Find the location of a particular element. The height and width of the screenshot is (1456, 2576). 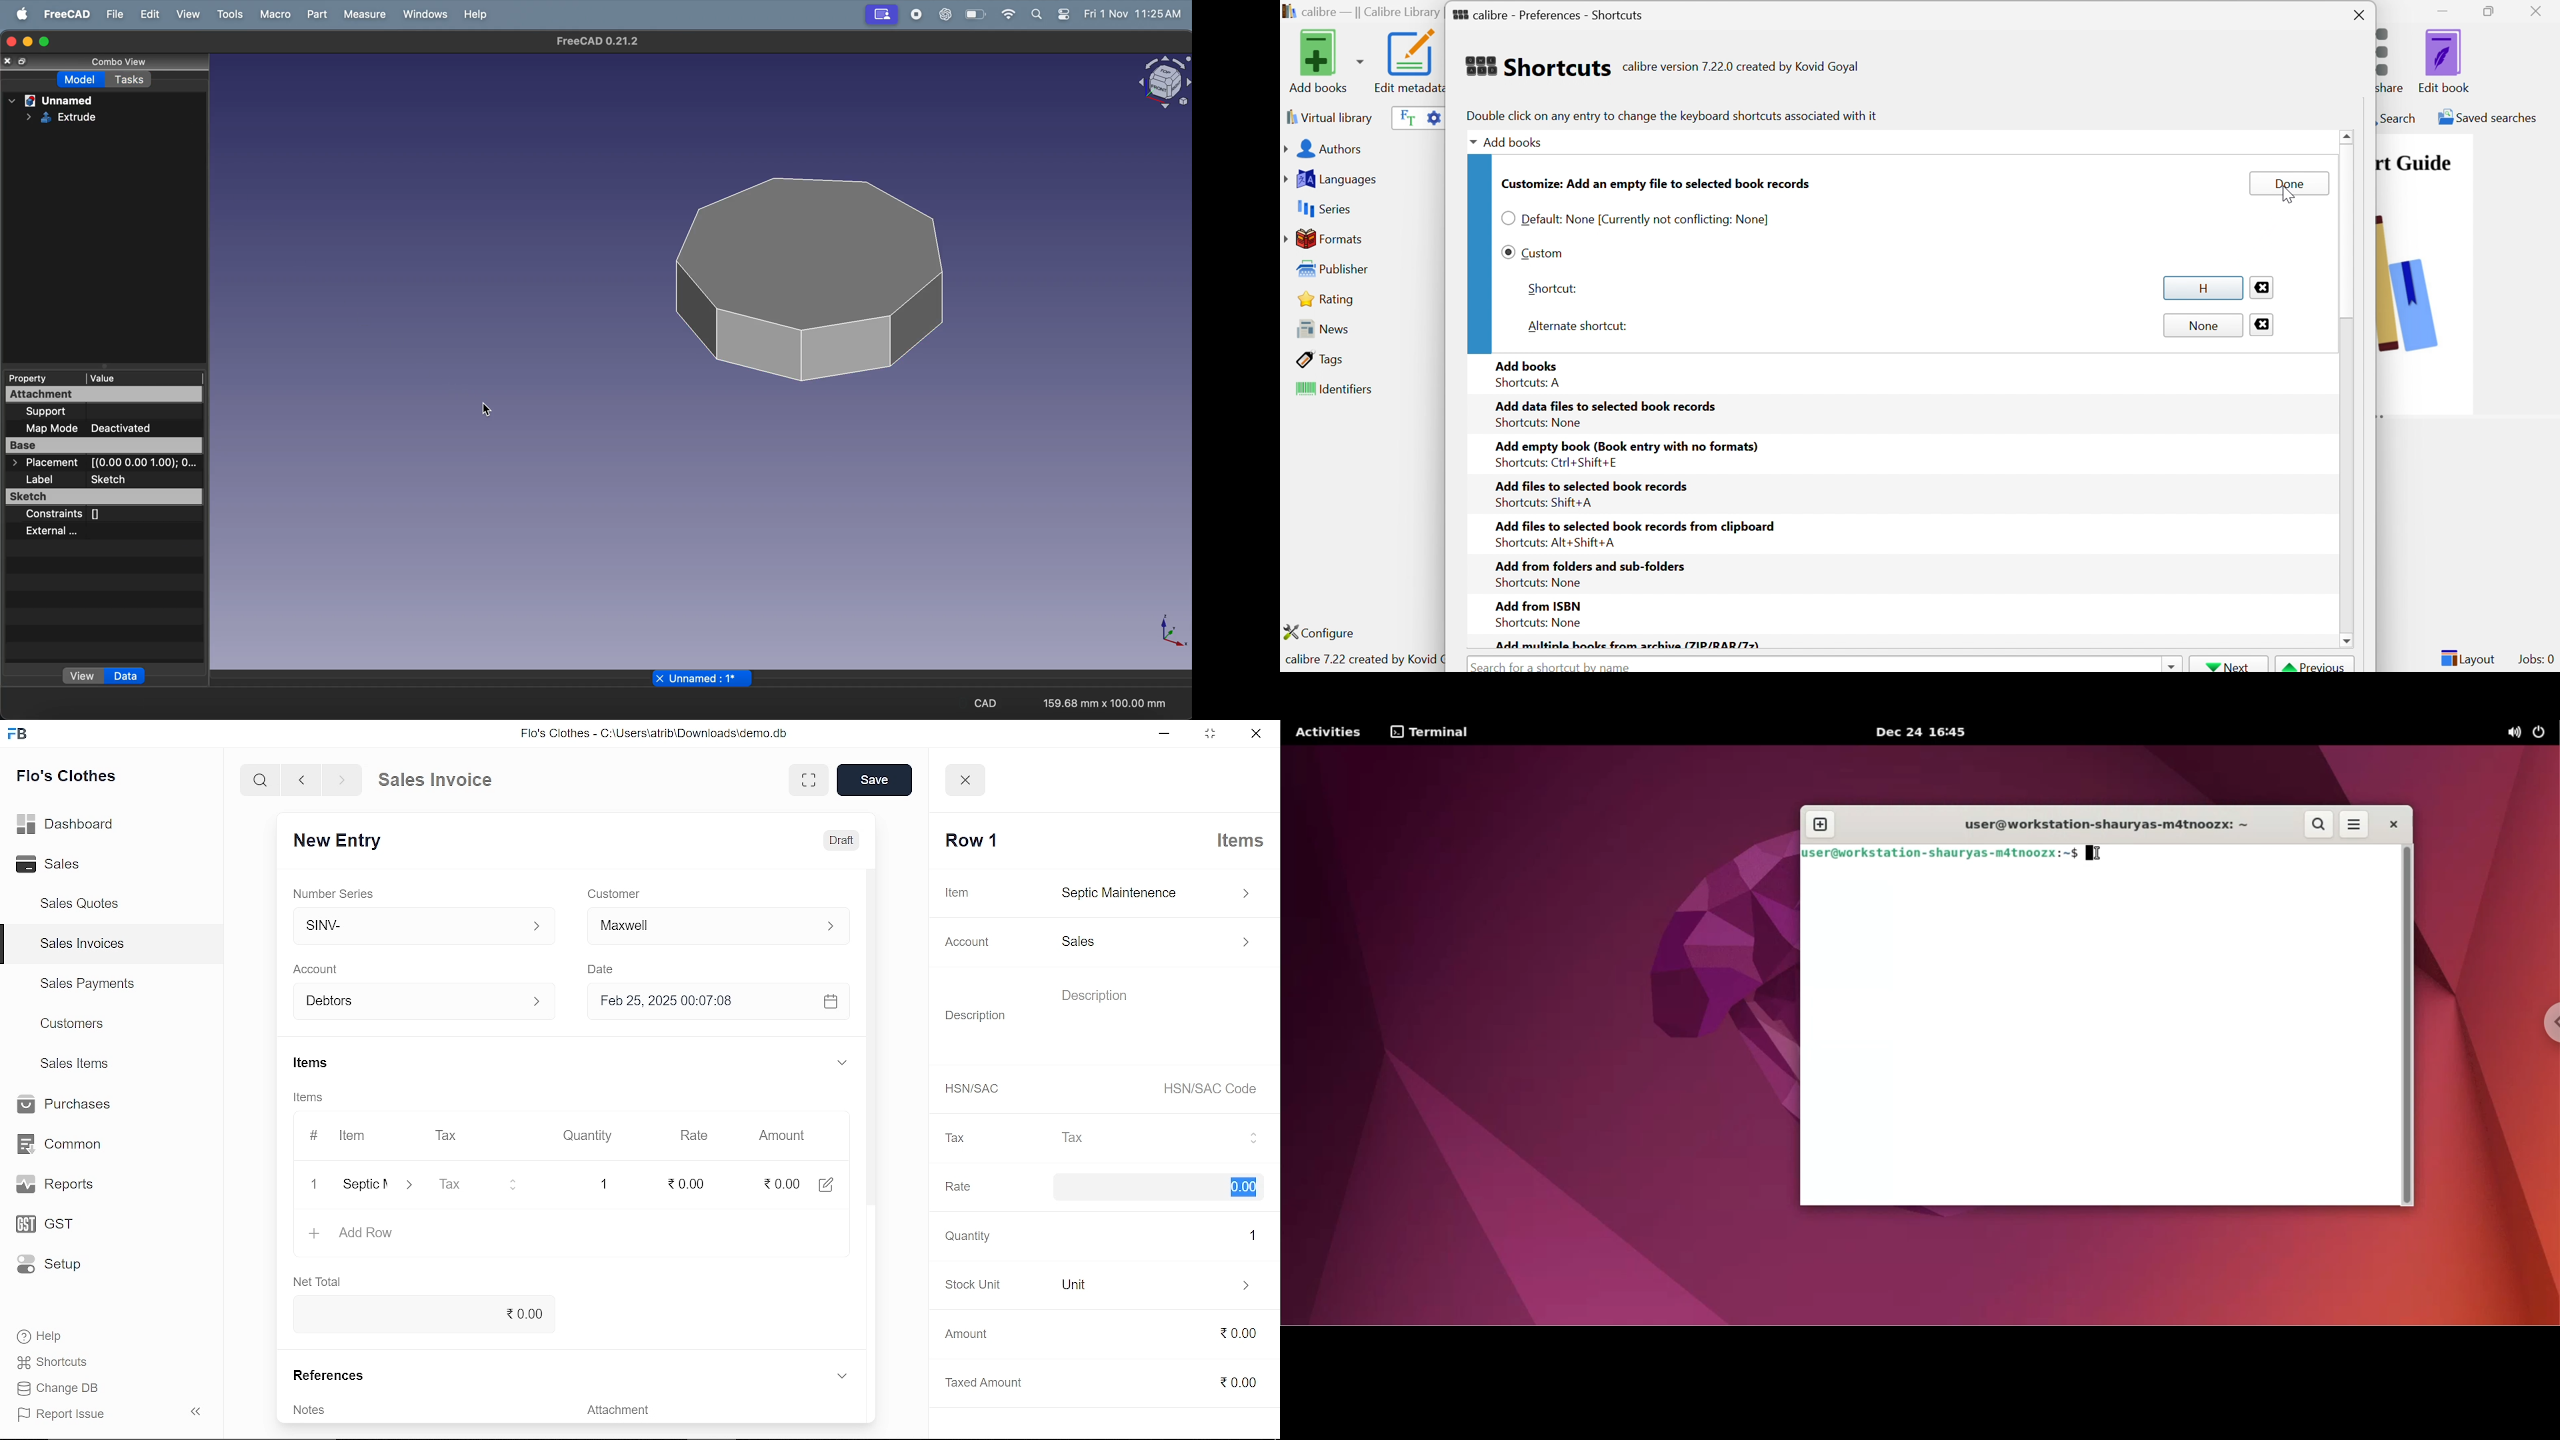

base is located at coordinates (106, 445).